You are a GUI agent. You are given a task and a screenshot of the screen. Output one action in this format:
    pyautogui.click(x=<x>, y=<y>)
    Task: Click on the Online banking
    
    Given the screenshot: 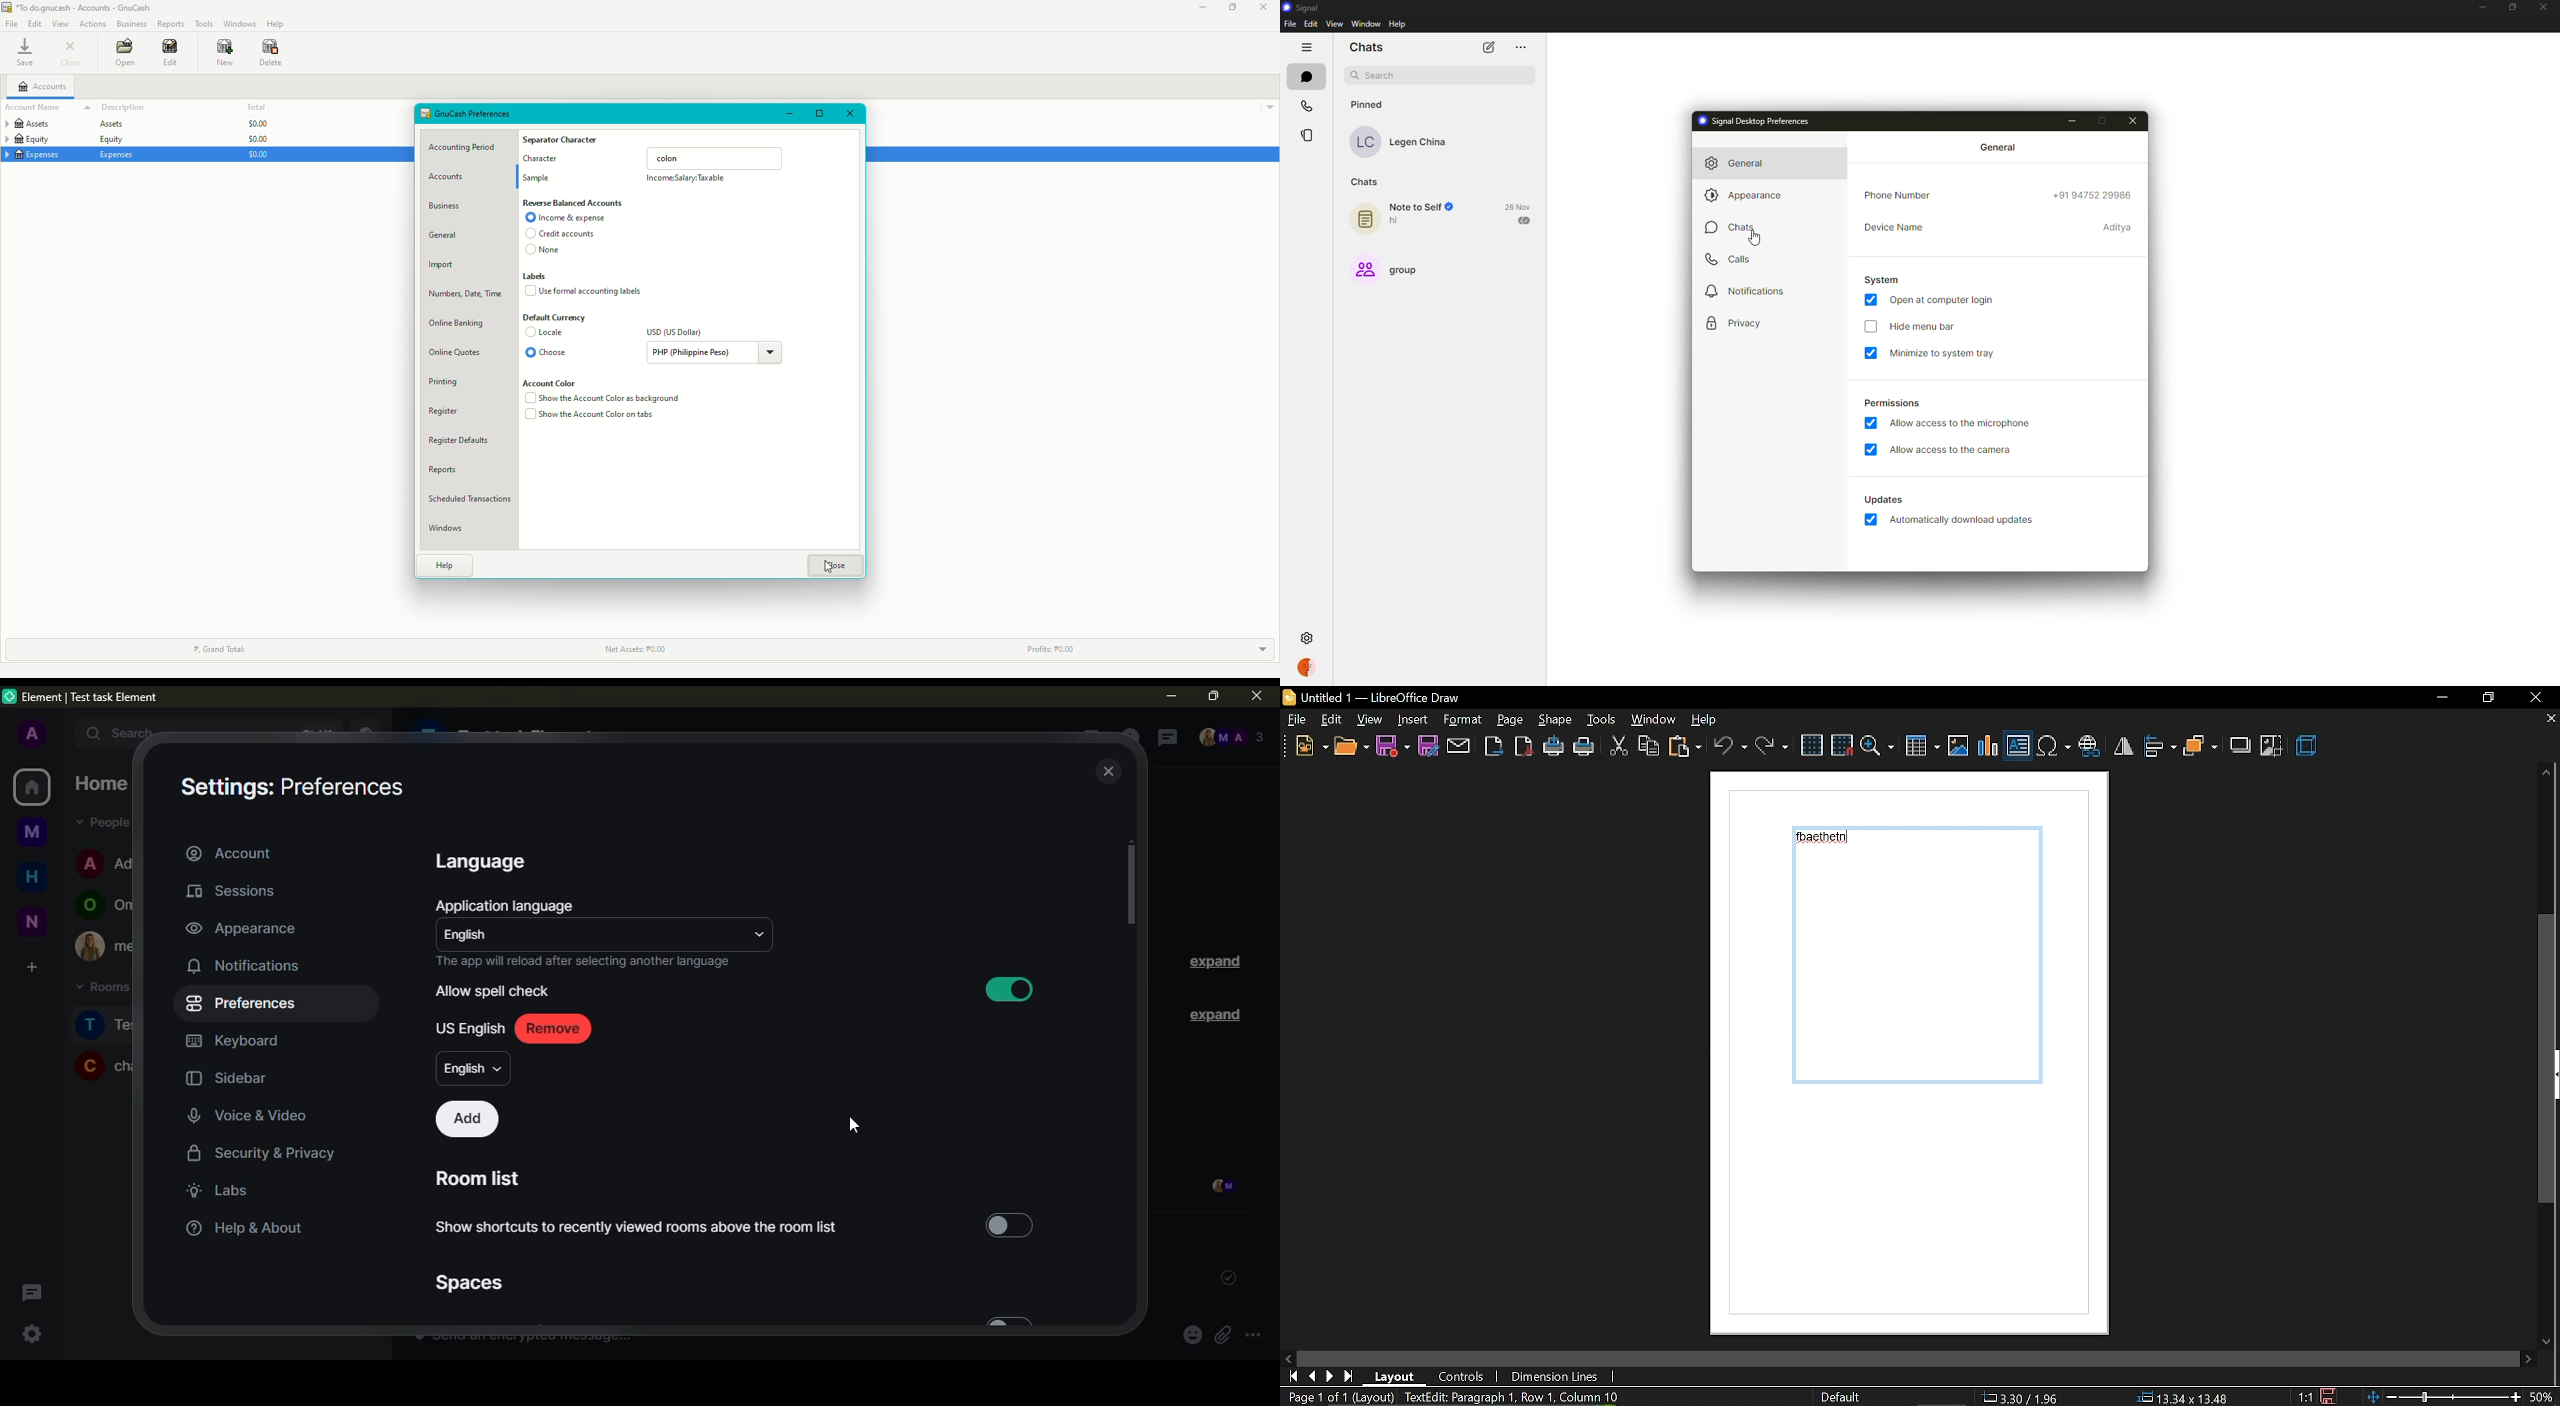 What is the action you would take?
    pyautogui.click(x=457, y=323)
    